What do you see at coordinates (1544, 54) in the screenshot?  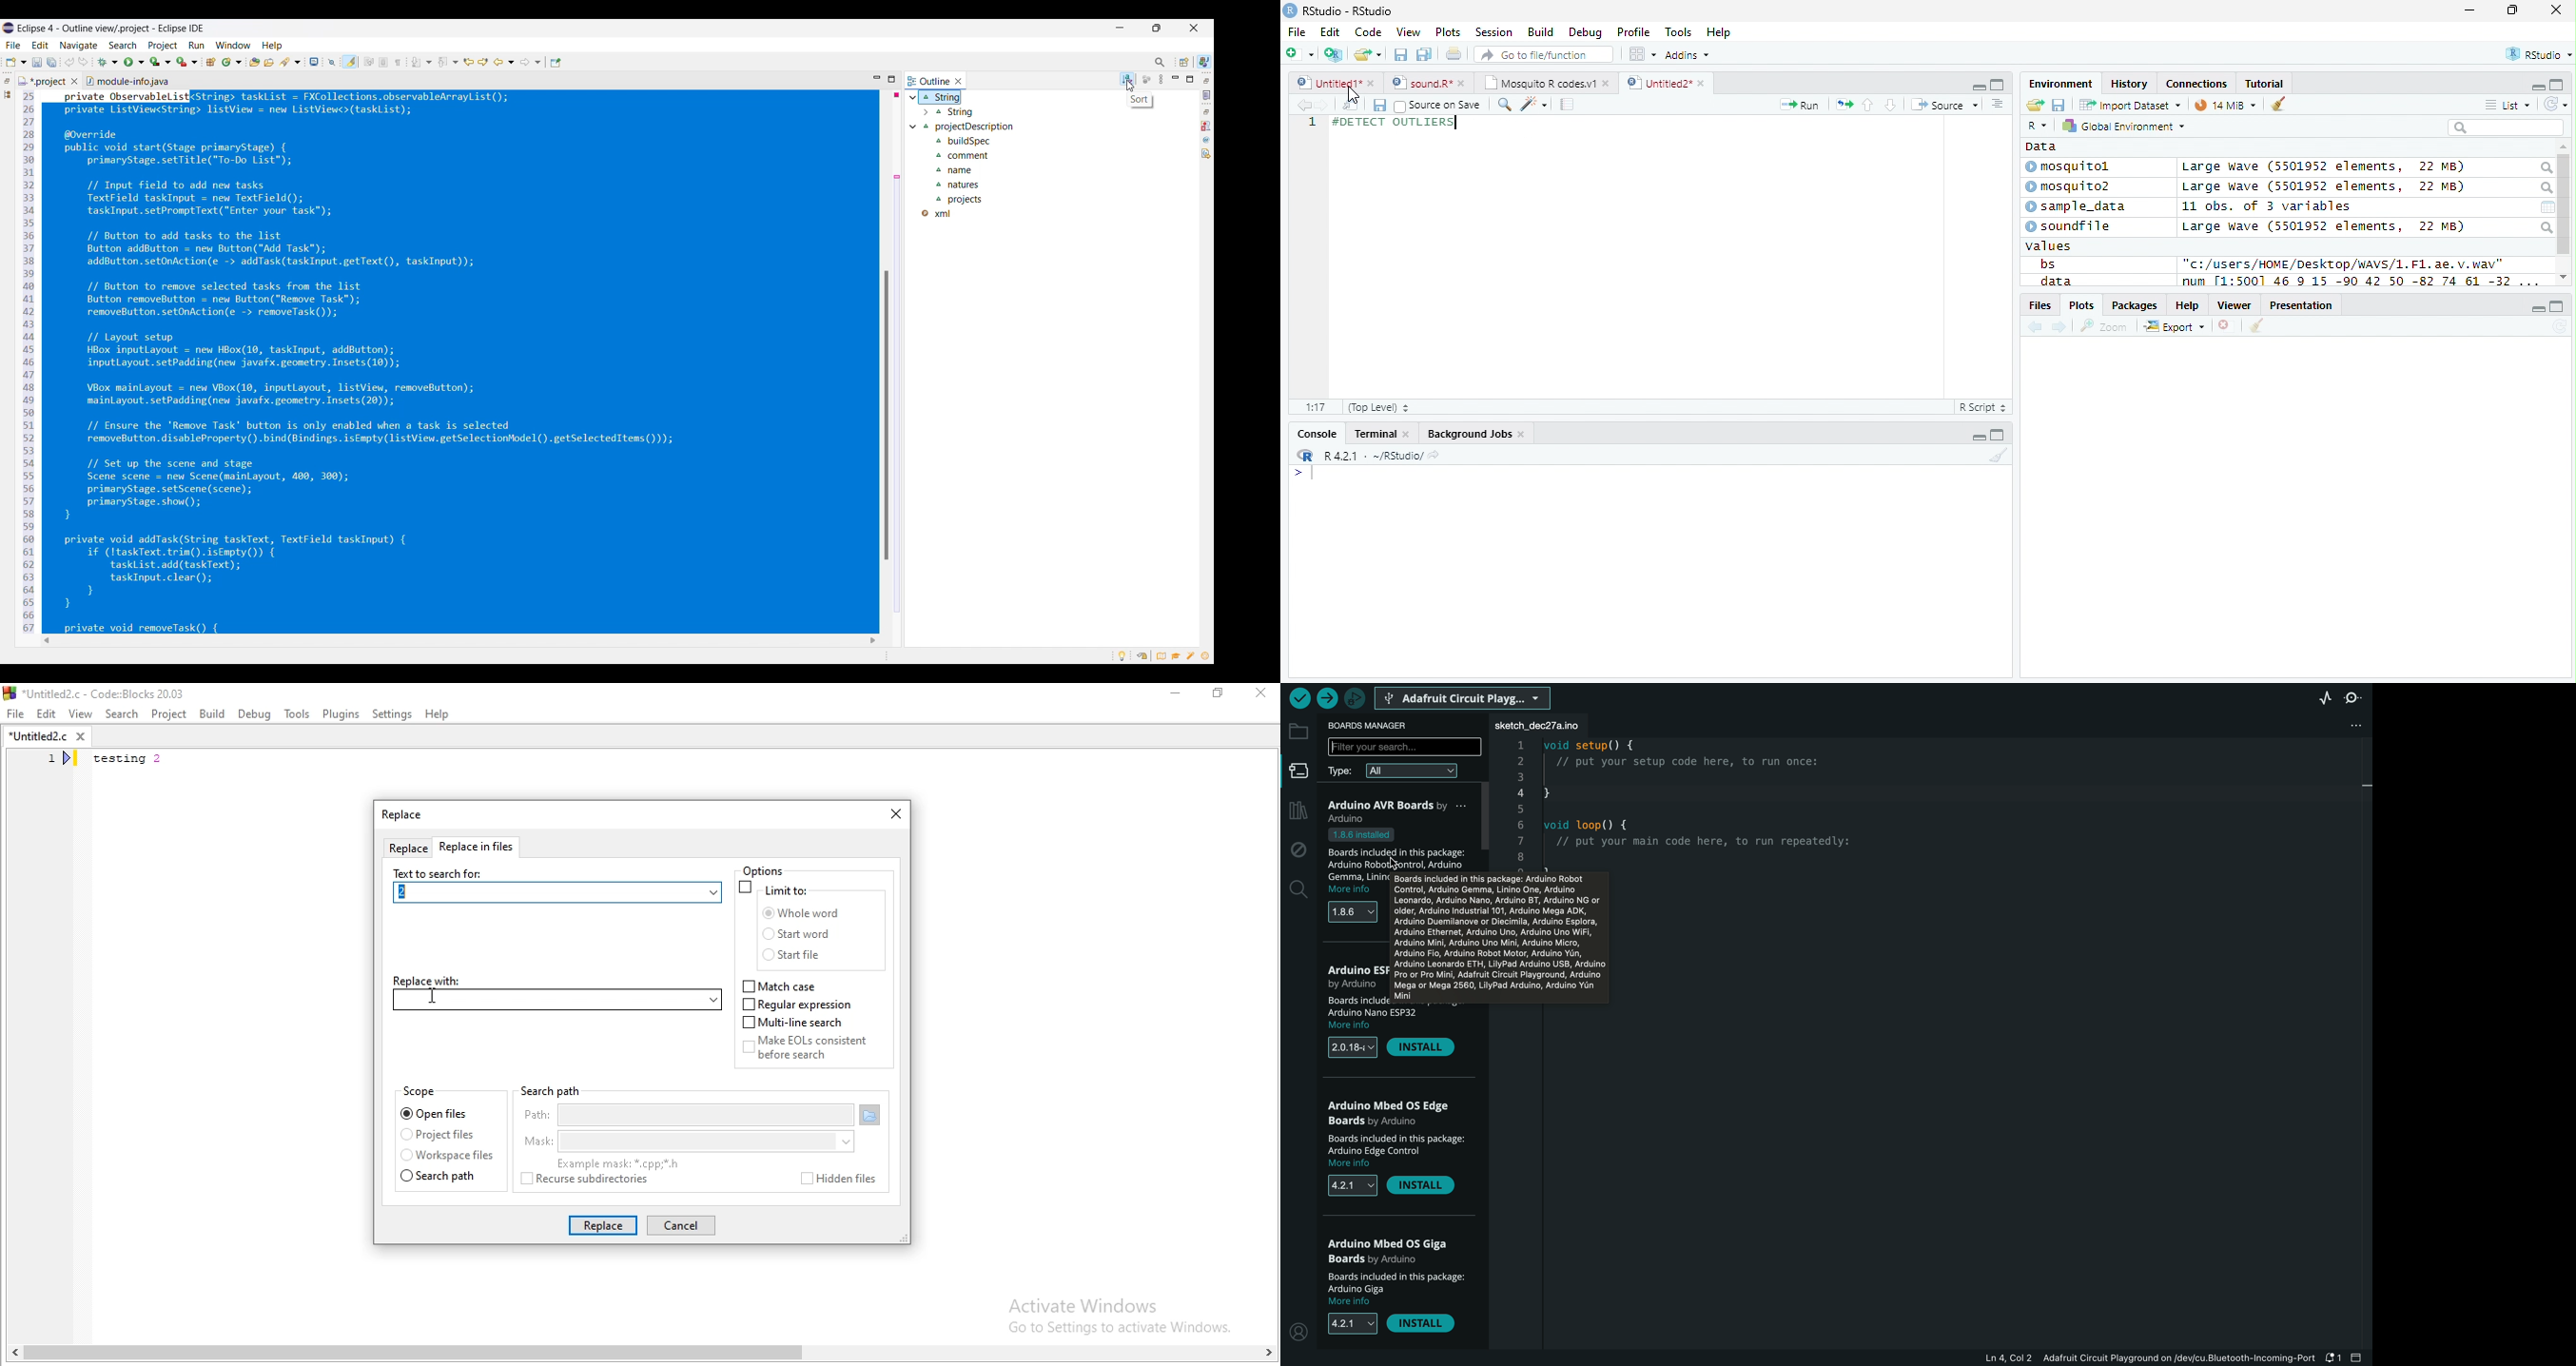 I see `Go to fie/function` at bounding box center [1544, 54].